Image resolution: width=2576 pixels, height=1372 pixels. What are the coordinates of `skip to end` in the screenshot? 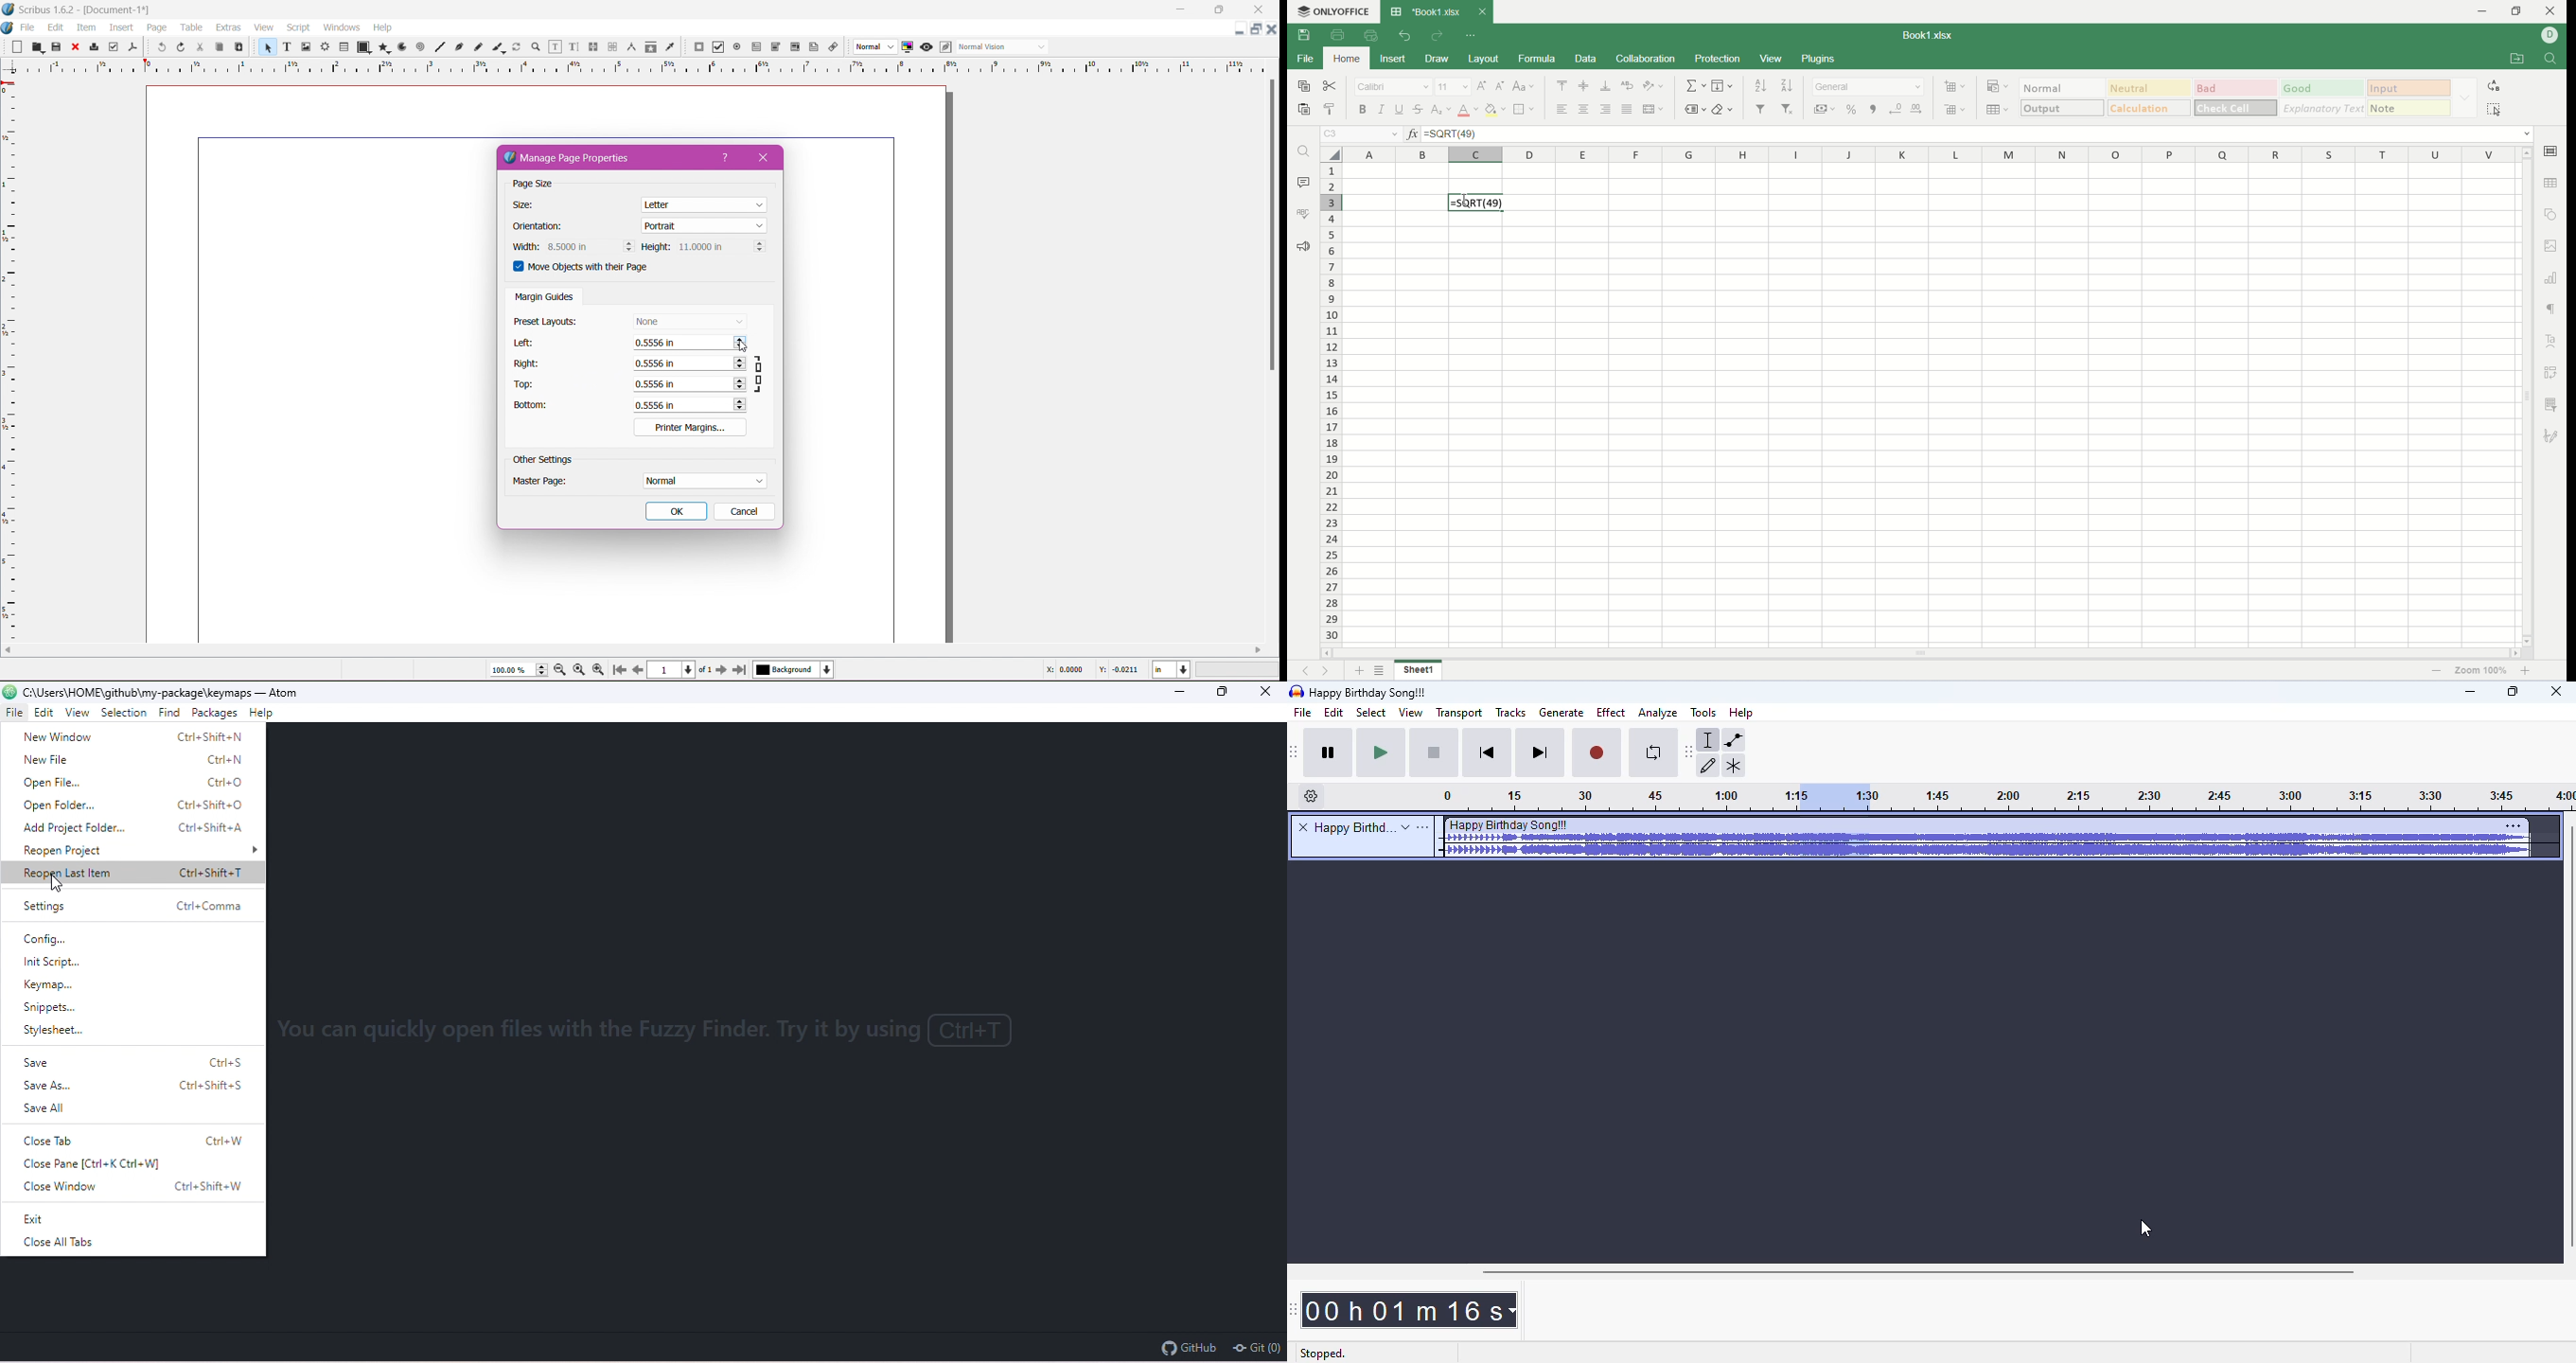 It's located at (1541, 753).